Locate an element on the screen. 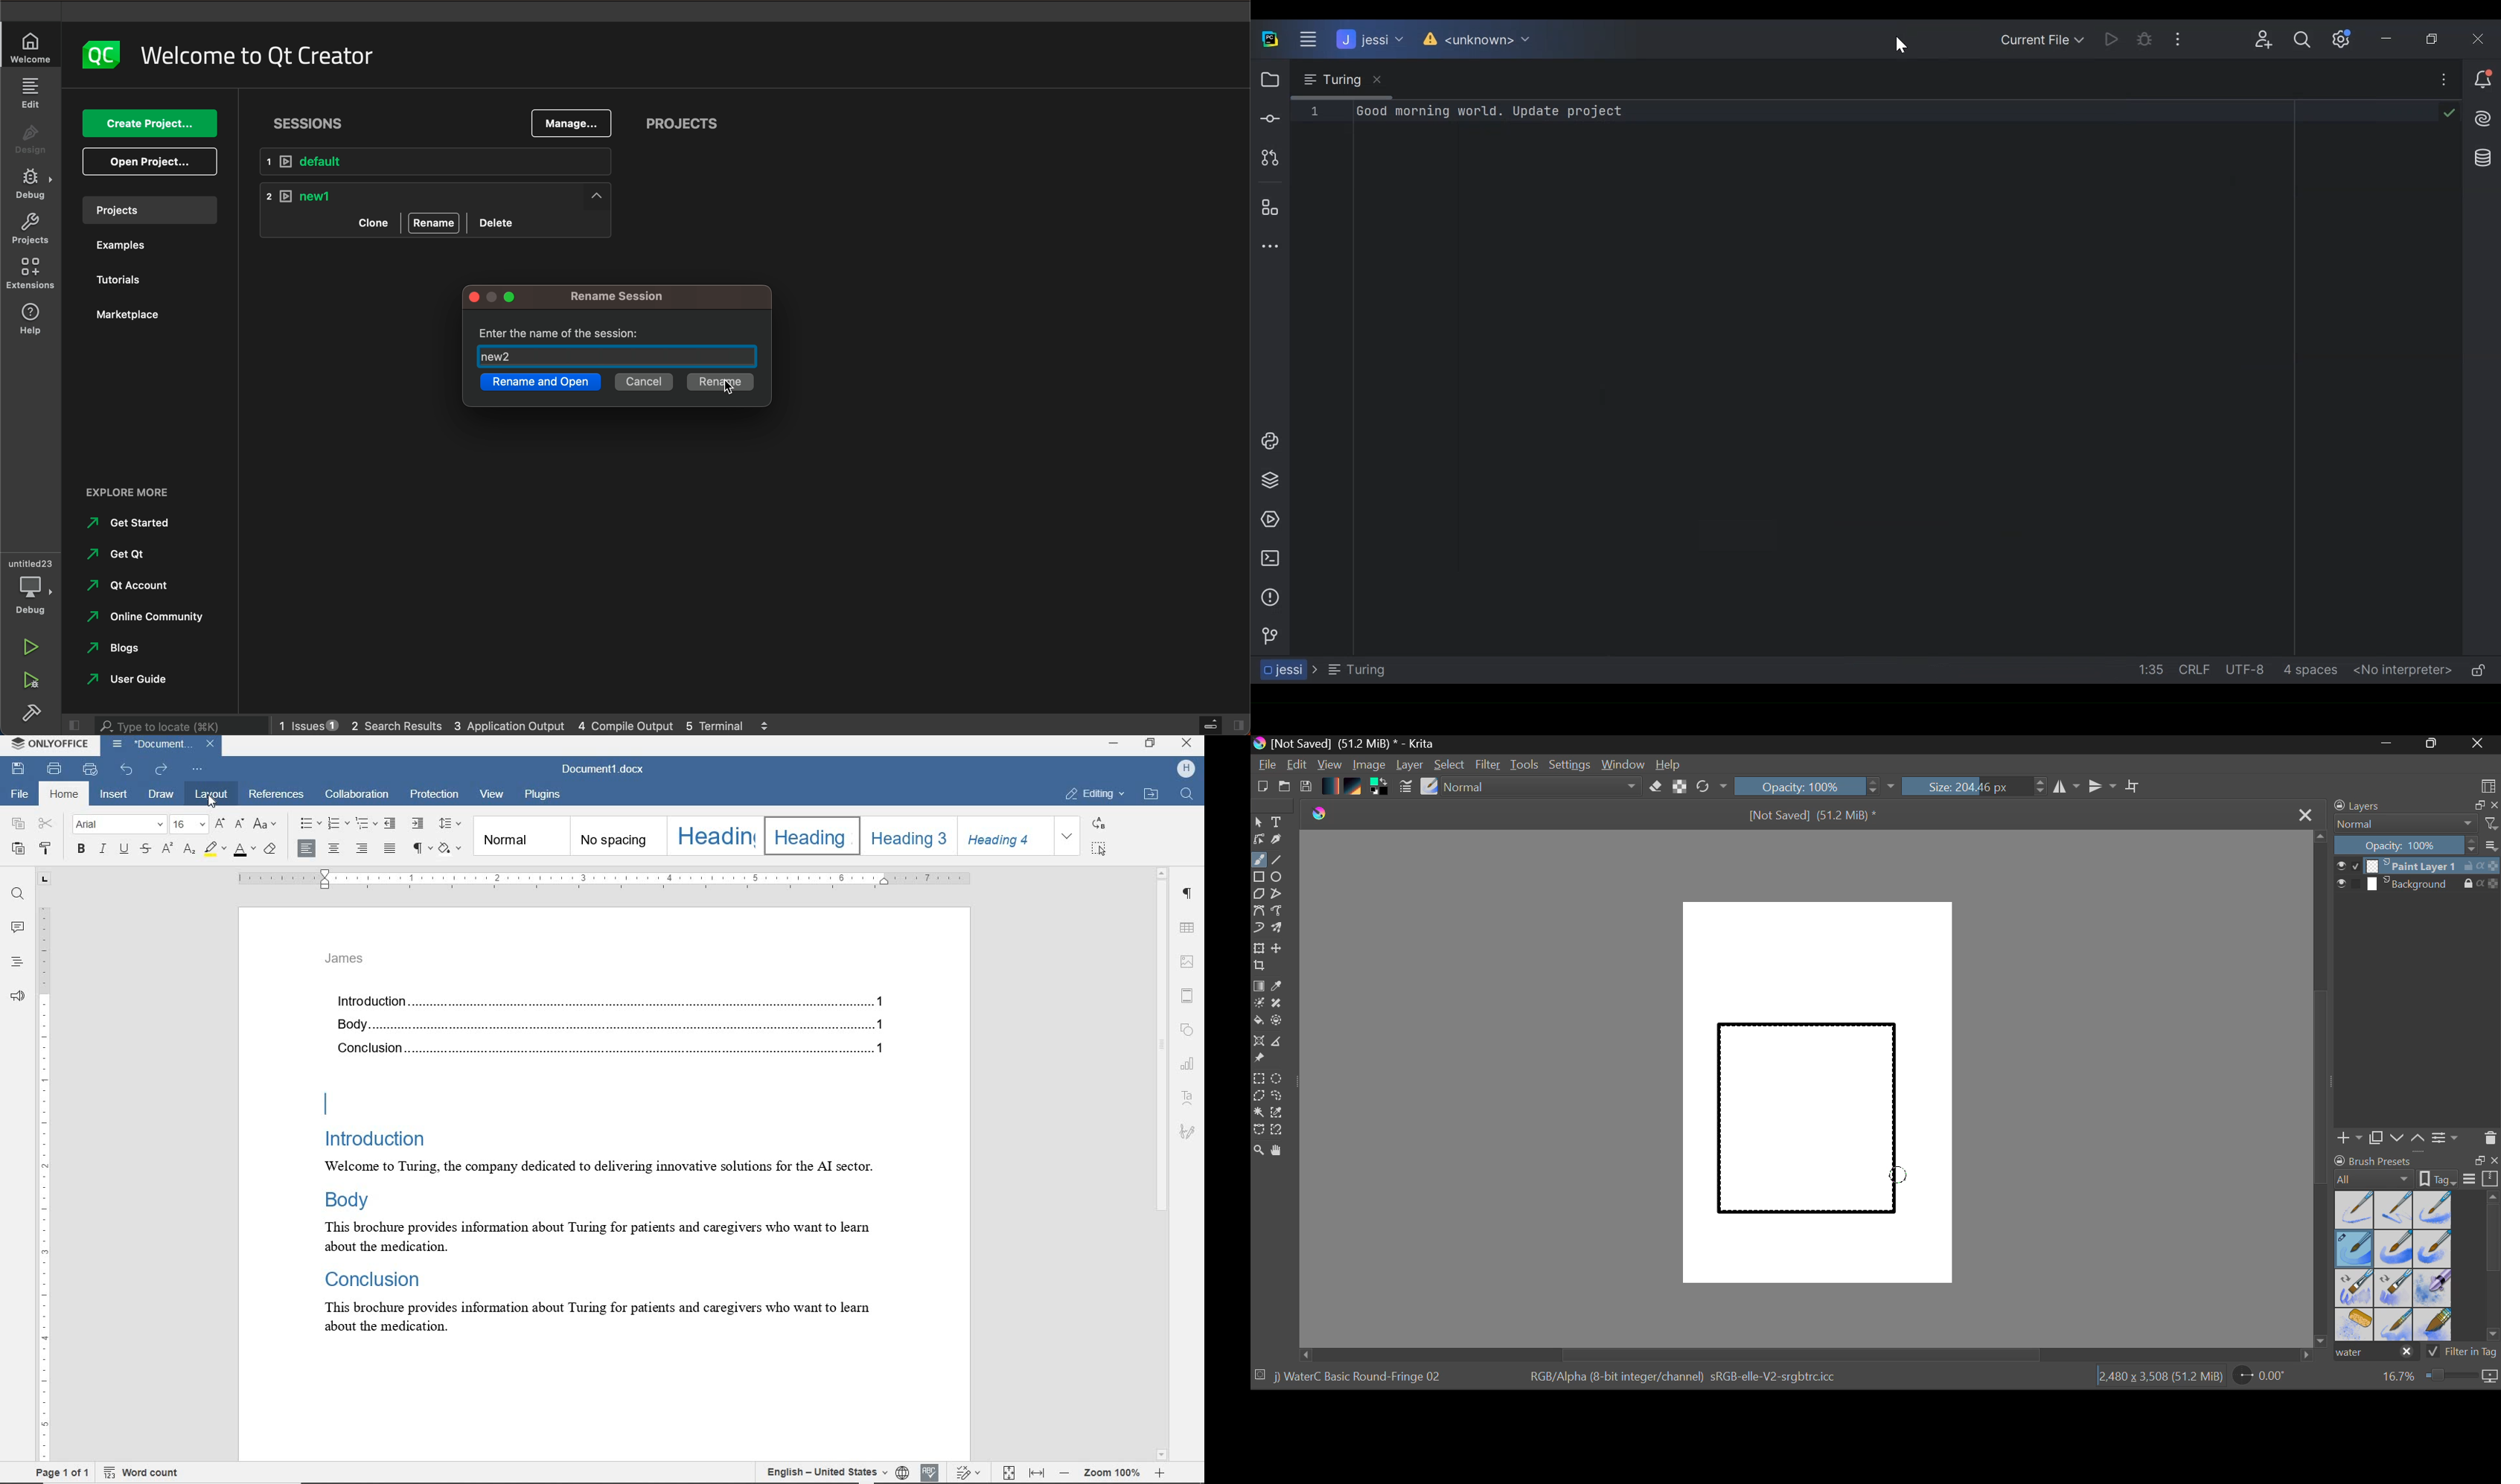 The image size is (2520, 1484). underline is located at coordinates (124, 849).